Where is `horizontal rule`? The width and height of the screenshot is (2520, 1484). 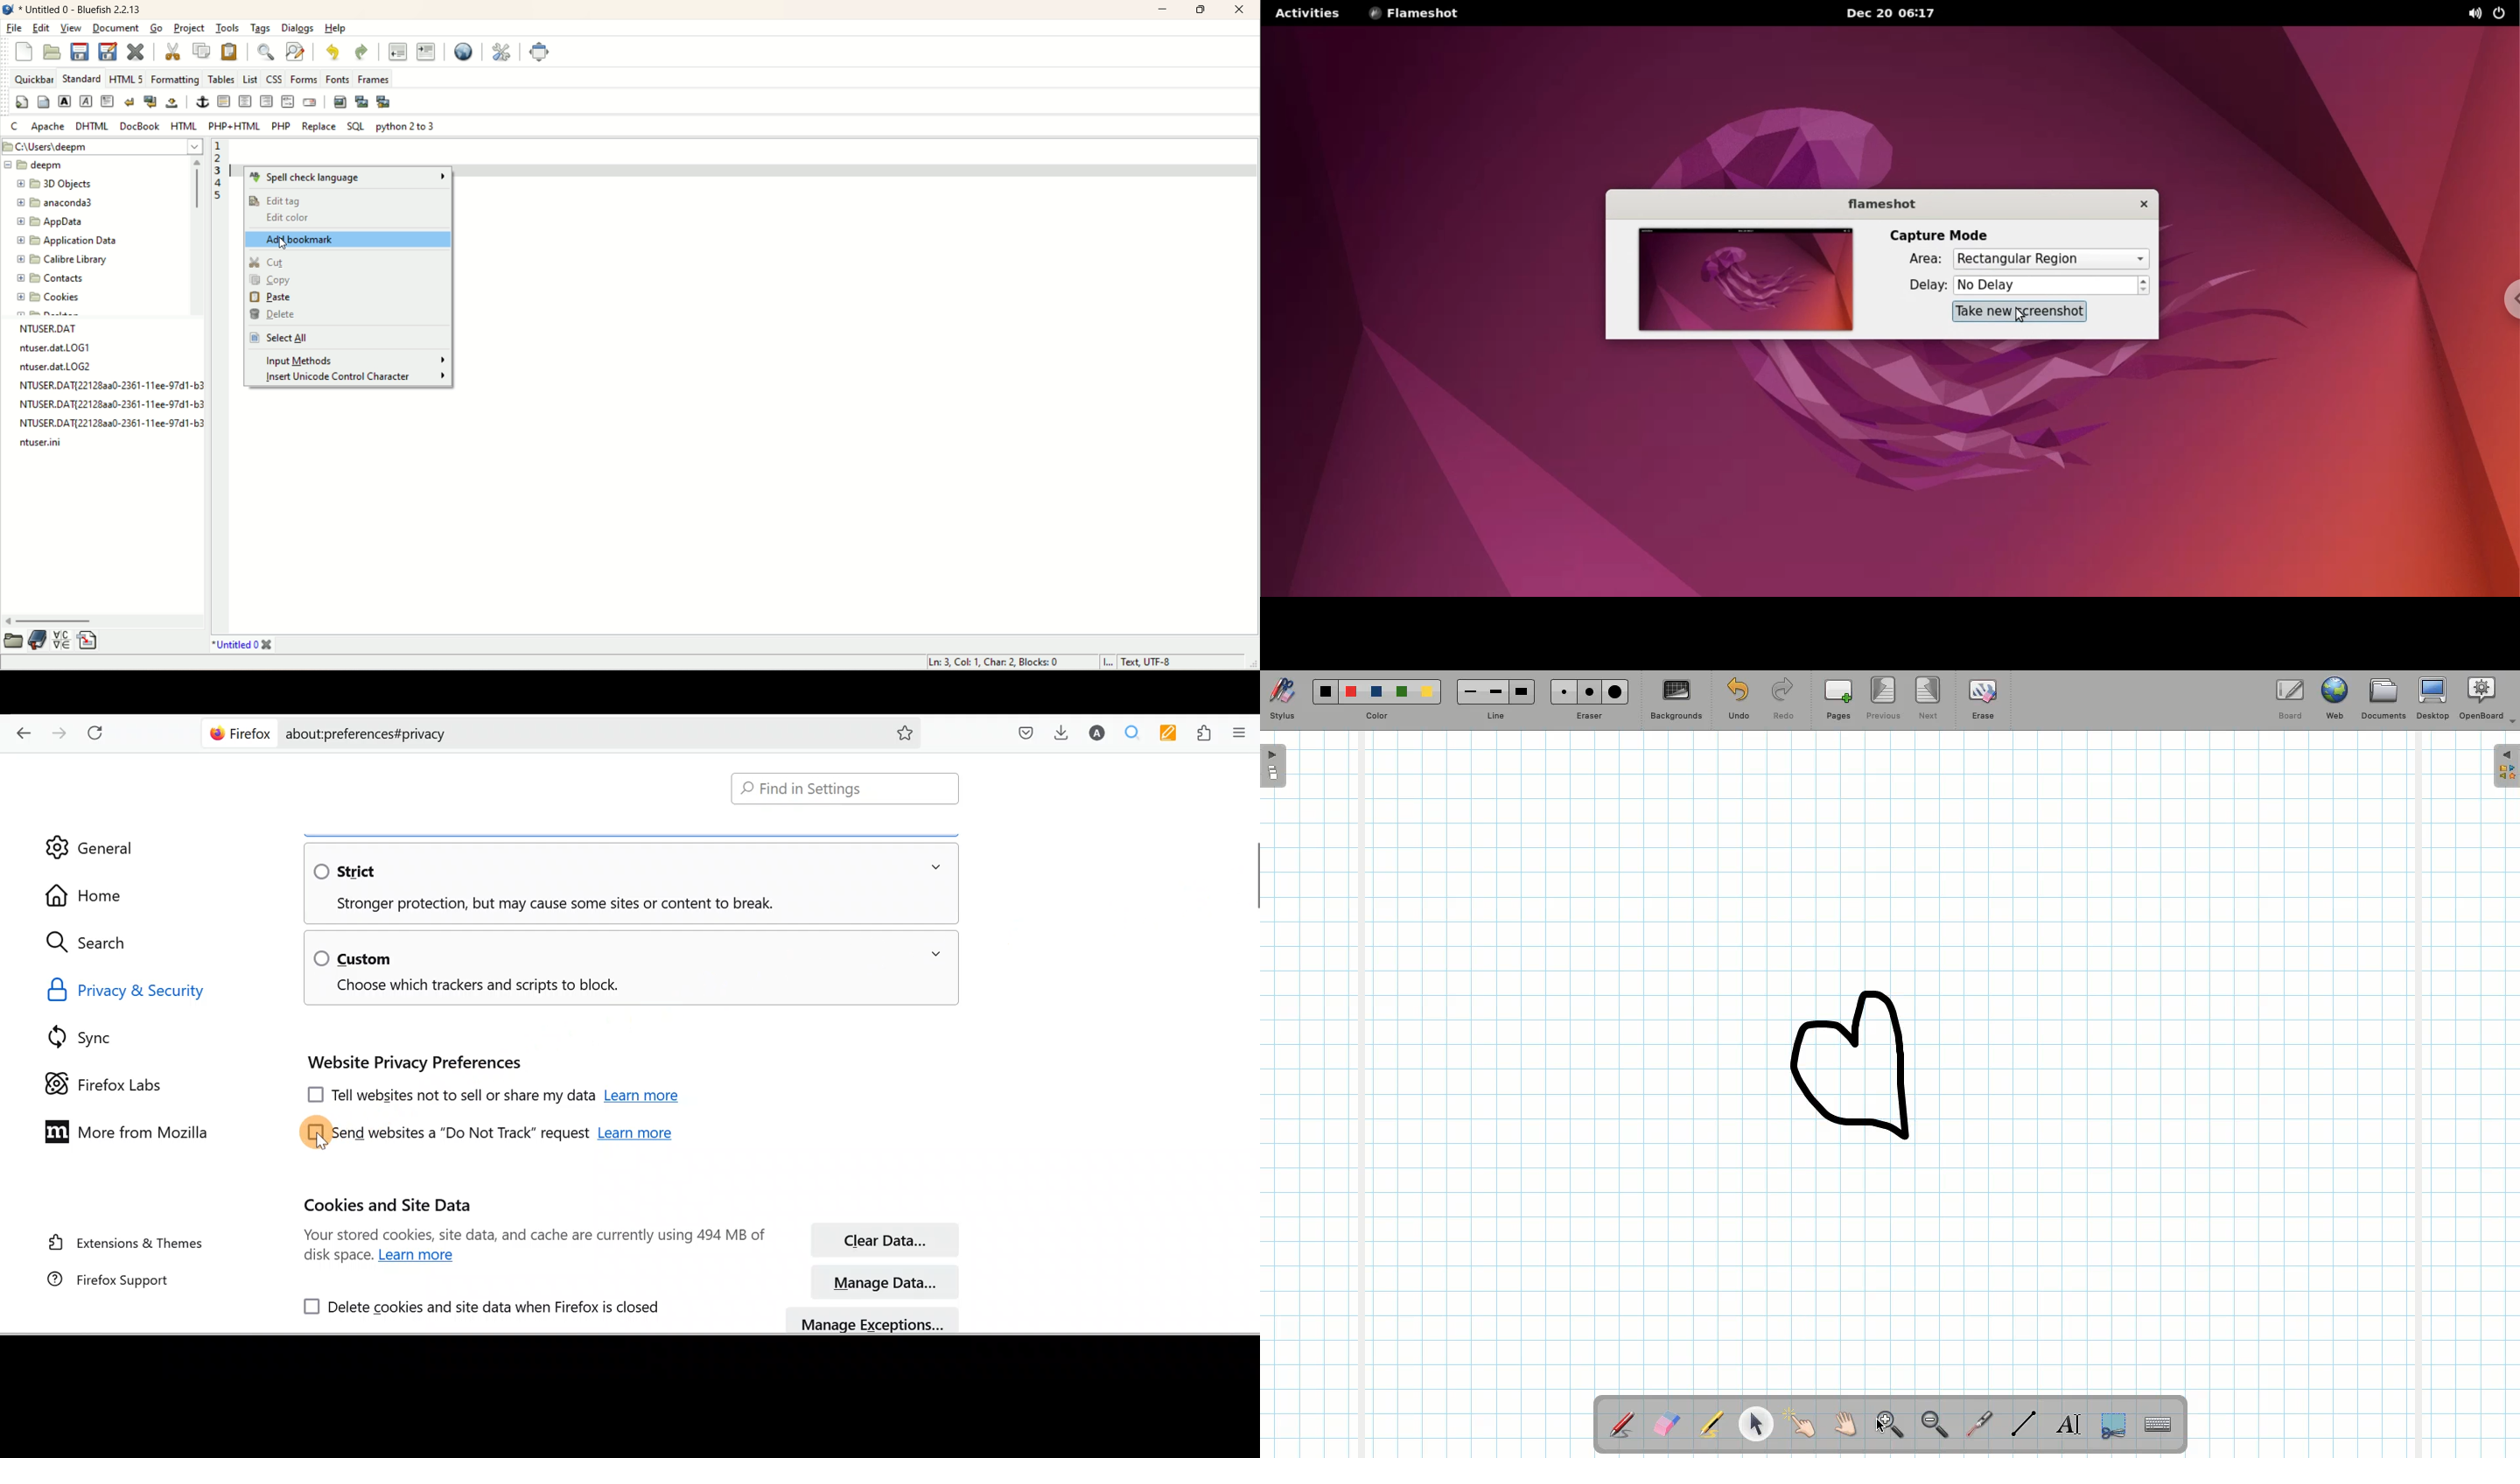 horizontal rule is located at coordinates (225, 103).